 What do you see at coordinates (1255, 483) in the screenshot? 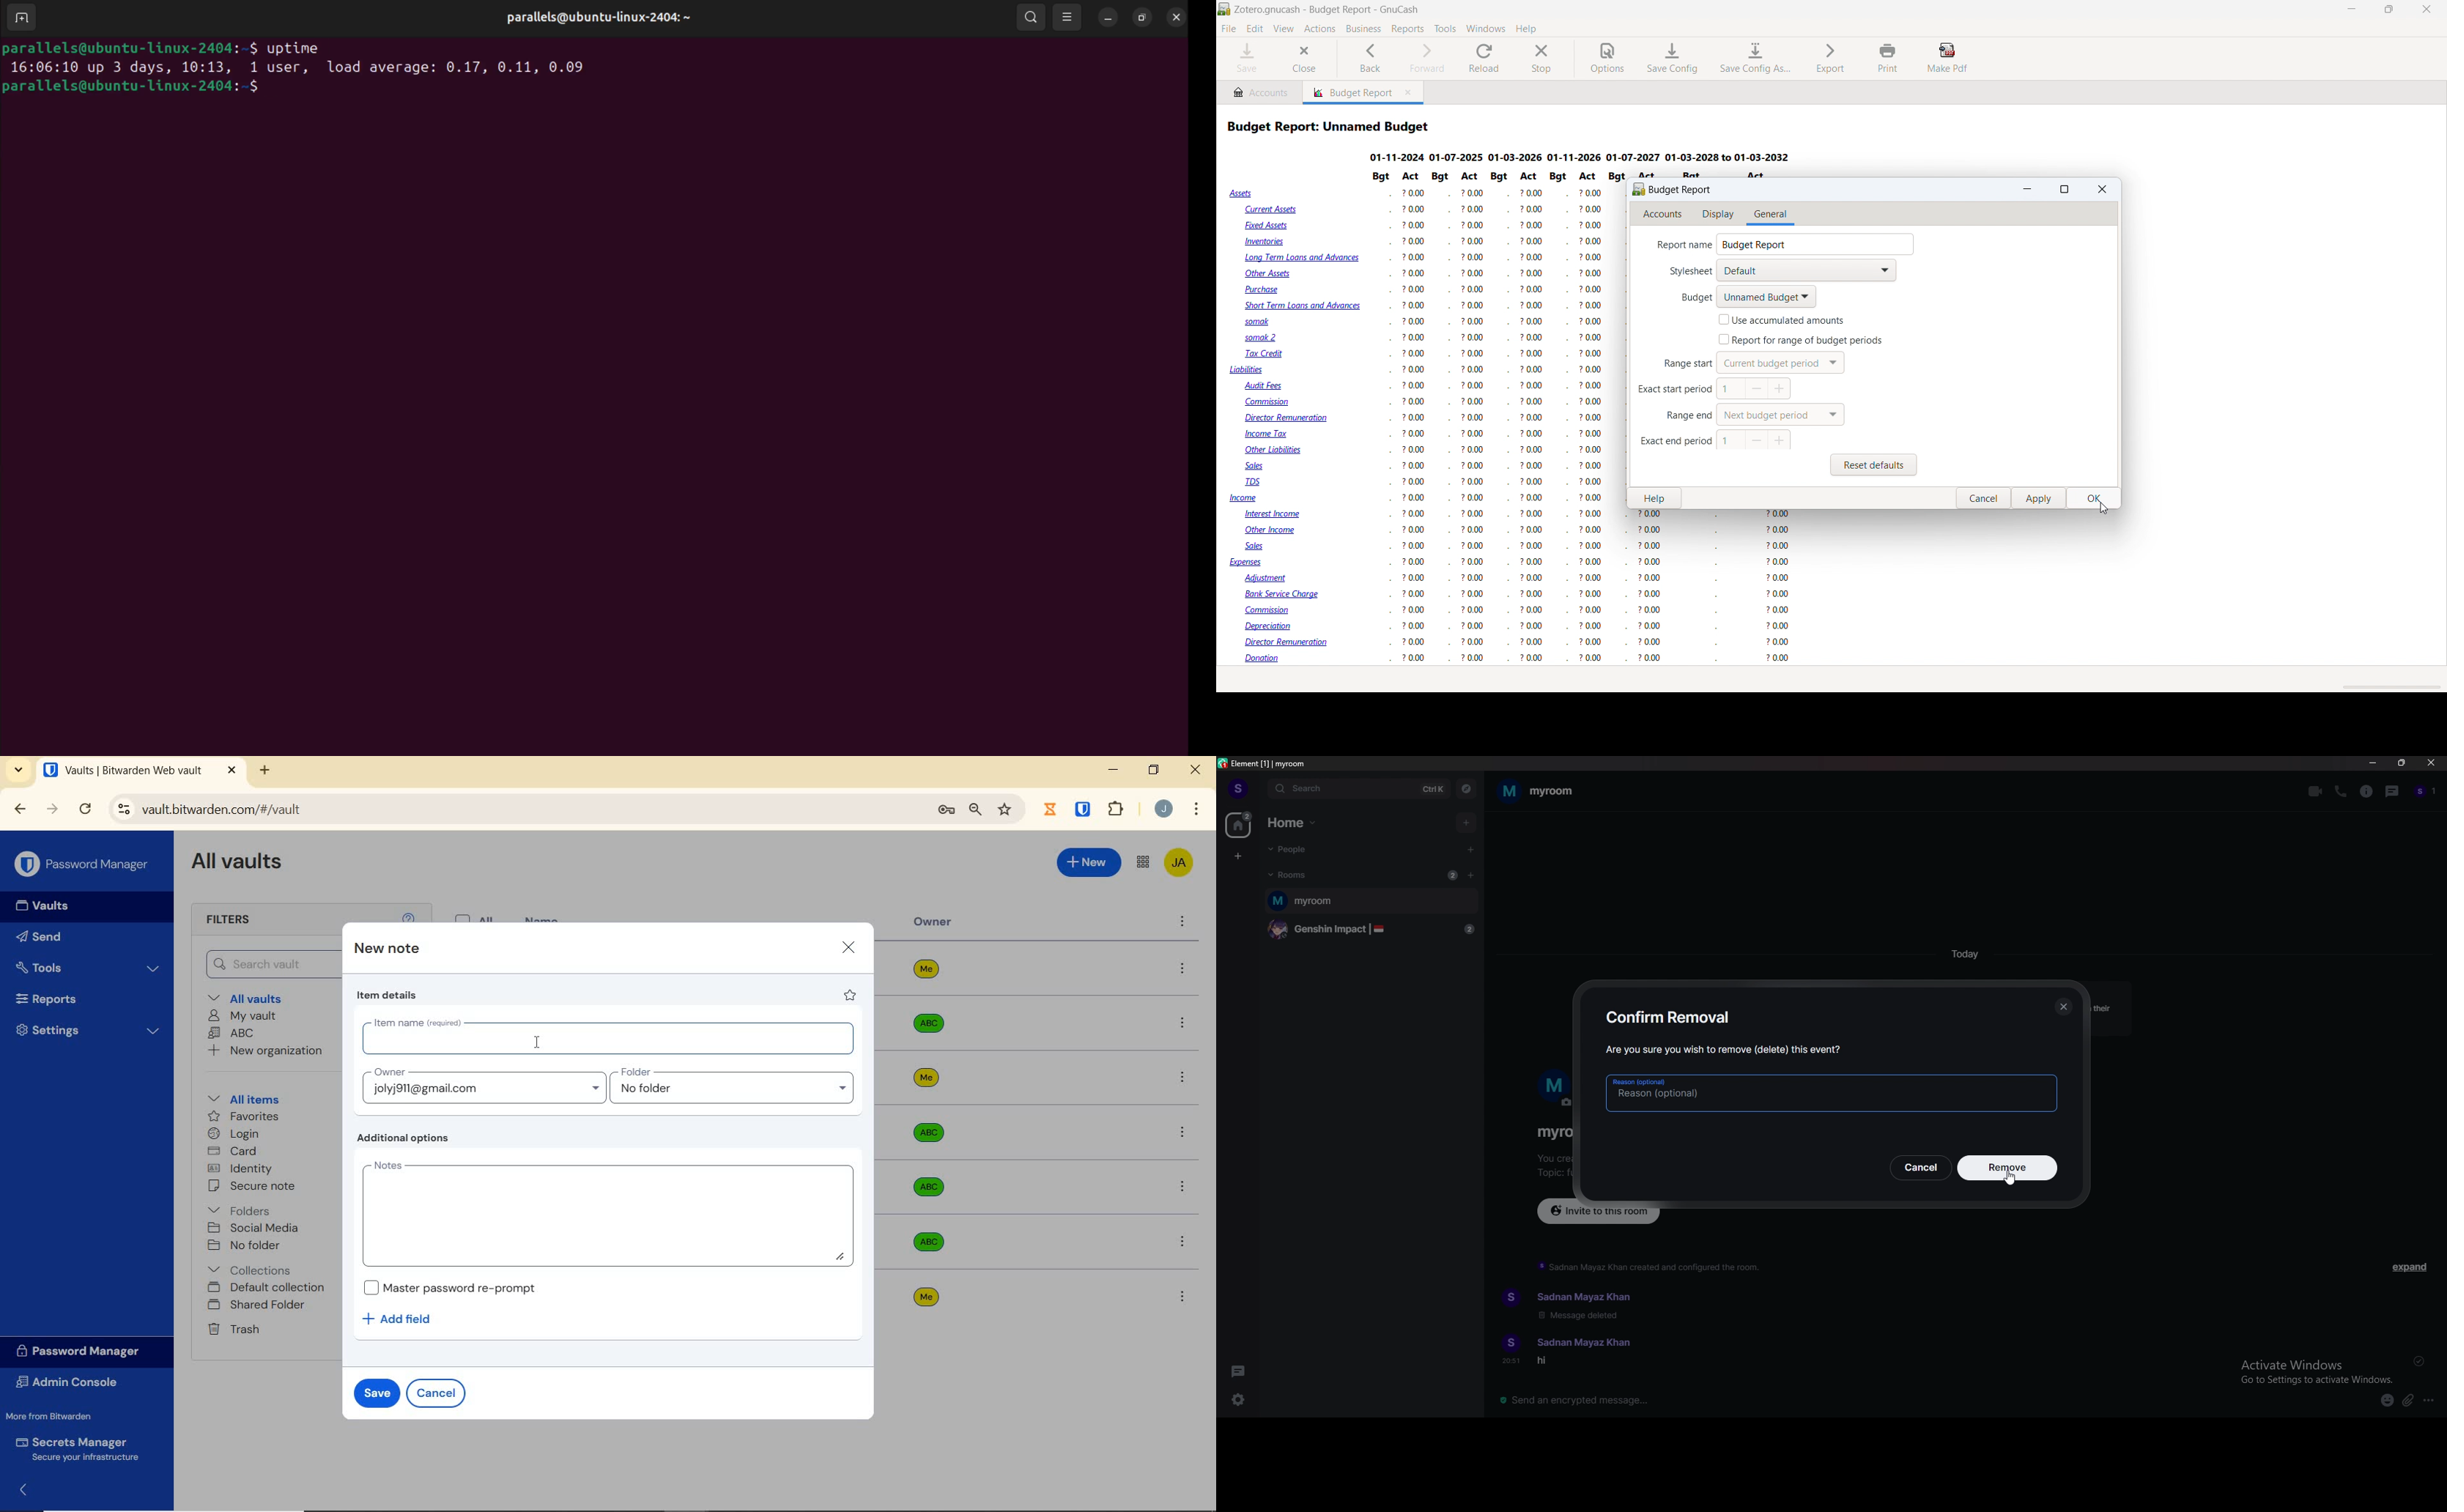
I see `IDS` at bounding box center [1255, 483].